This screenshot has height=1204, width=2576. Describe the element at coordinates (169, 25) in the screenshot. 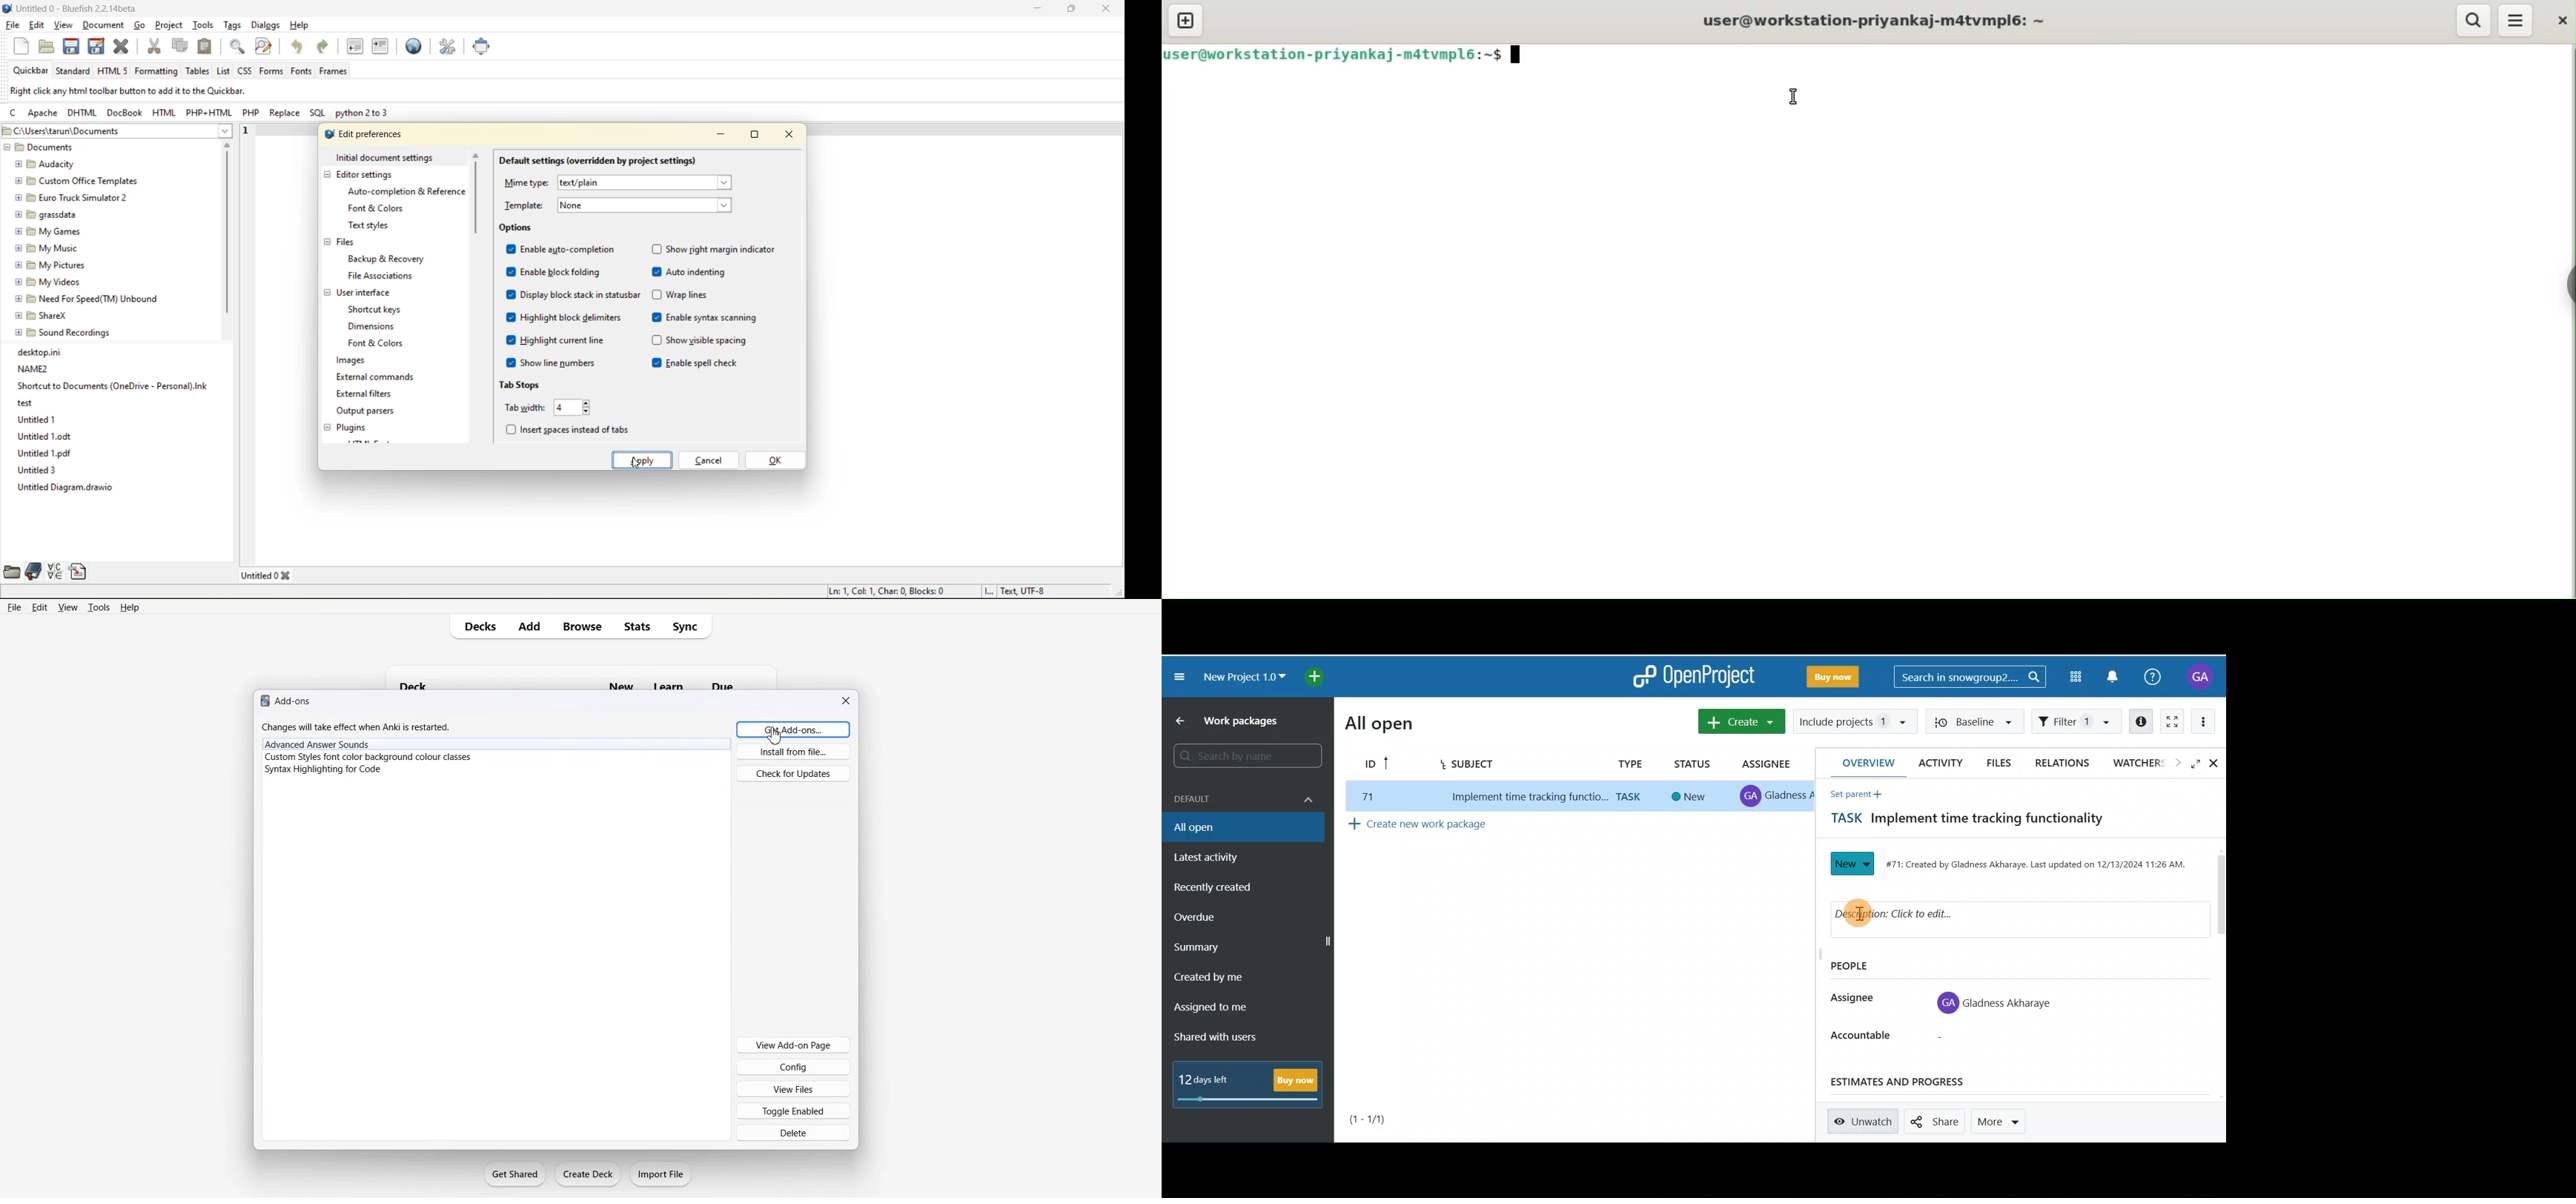

I see `project` at that location.